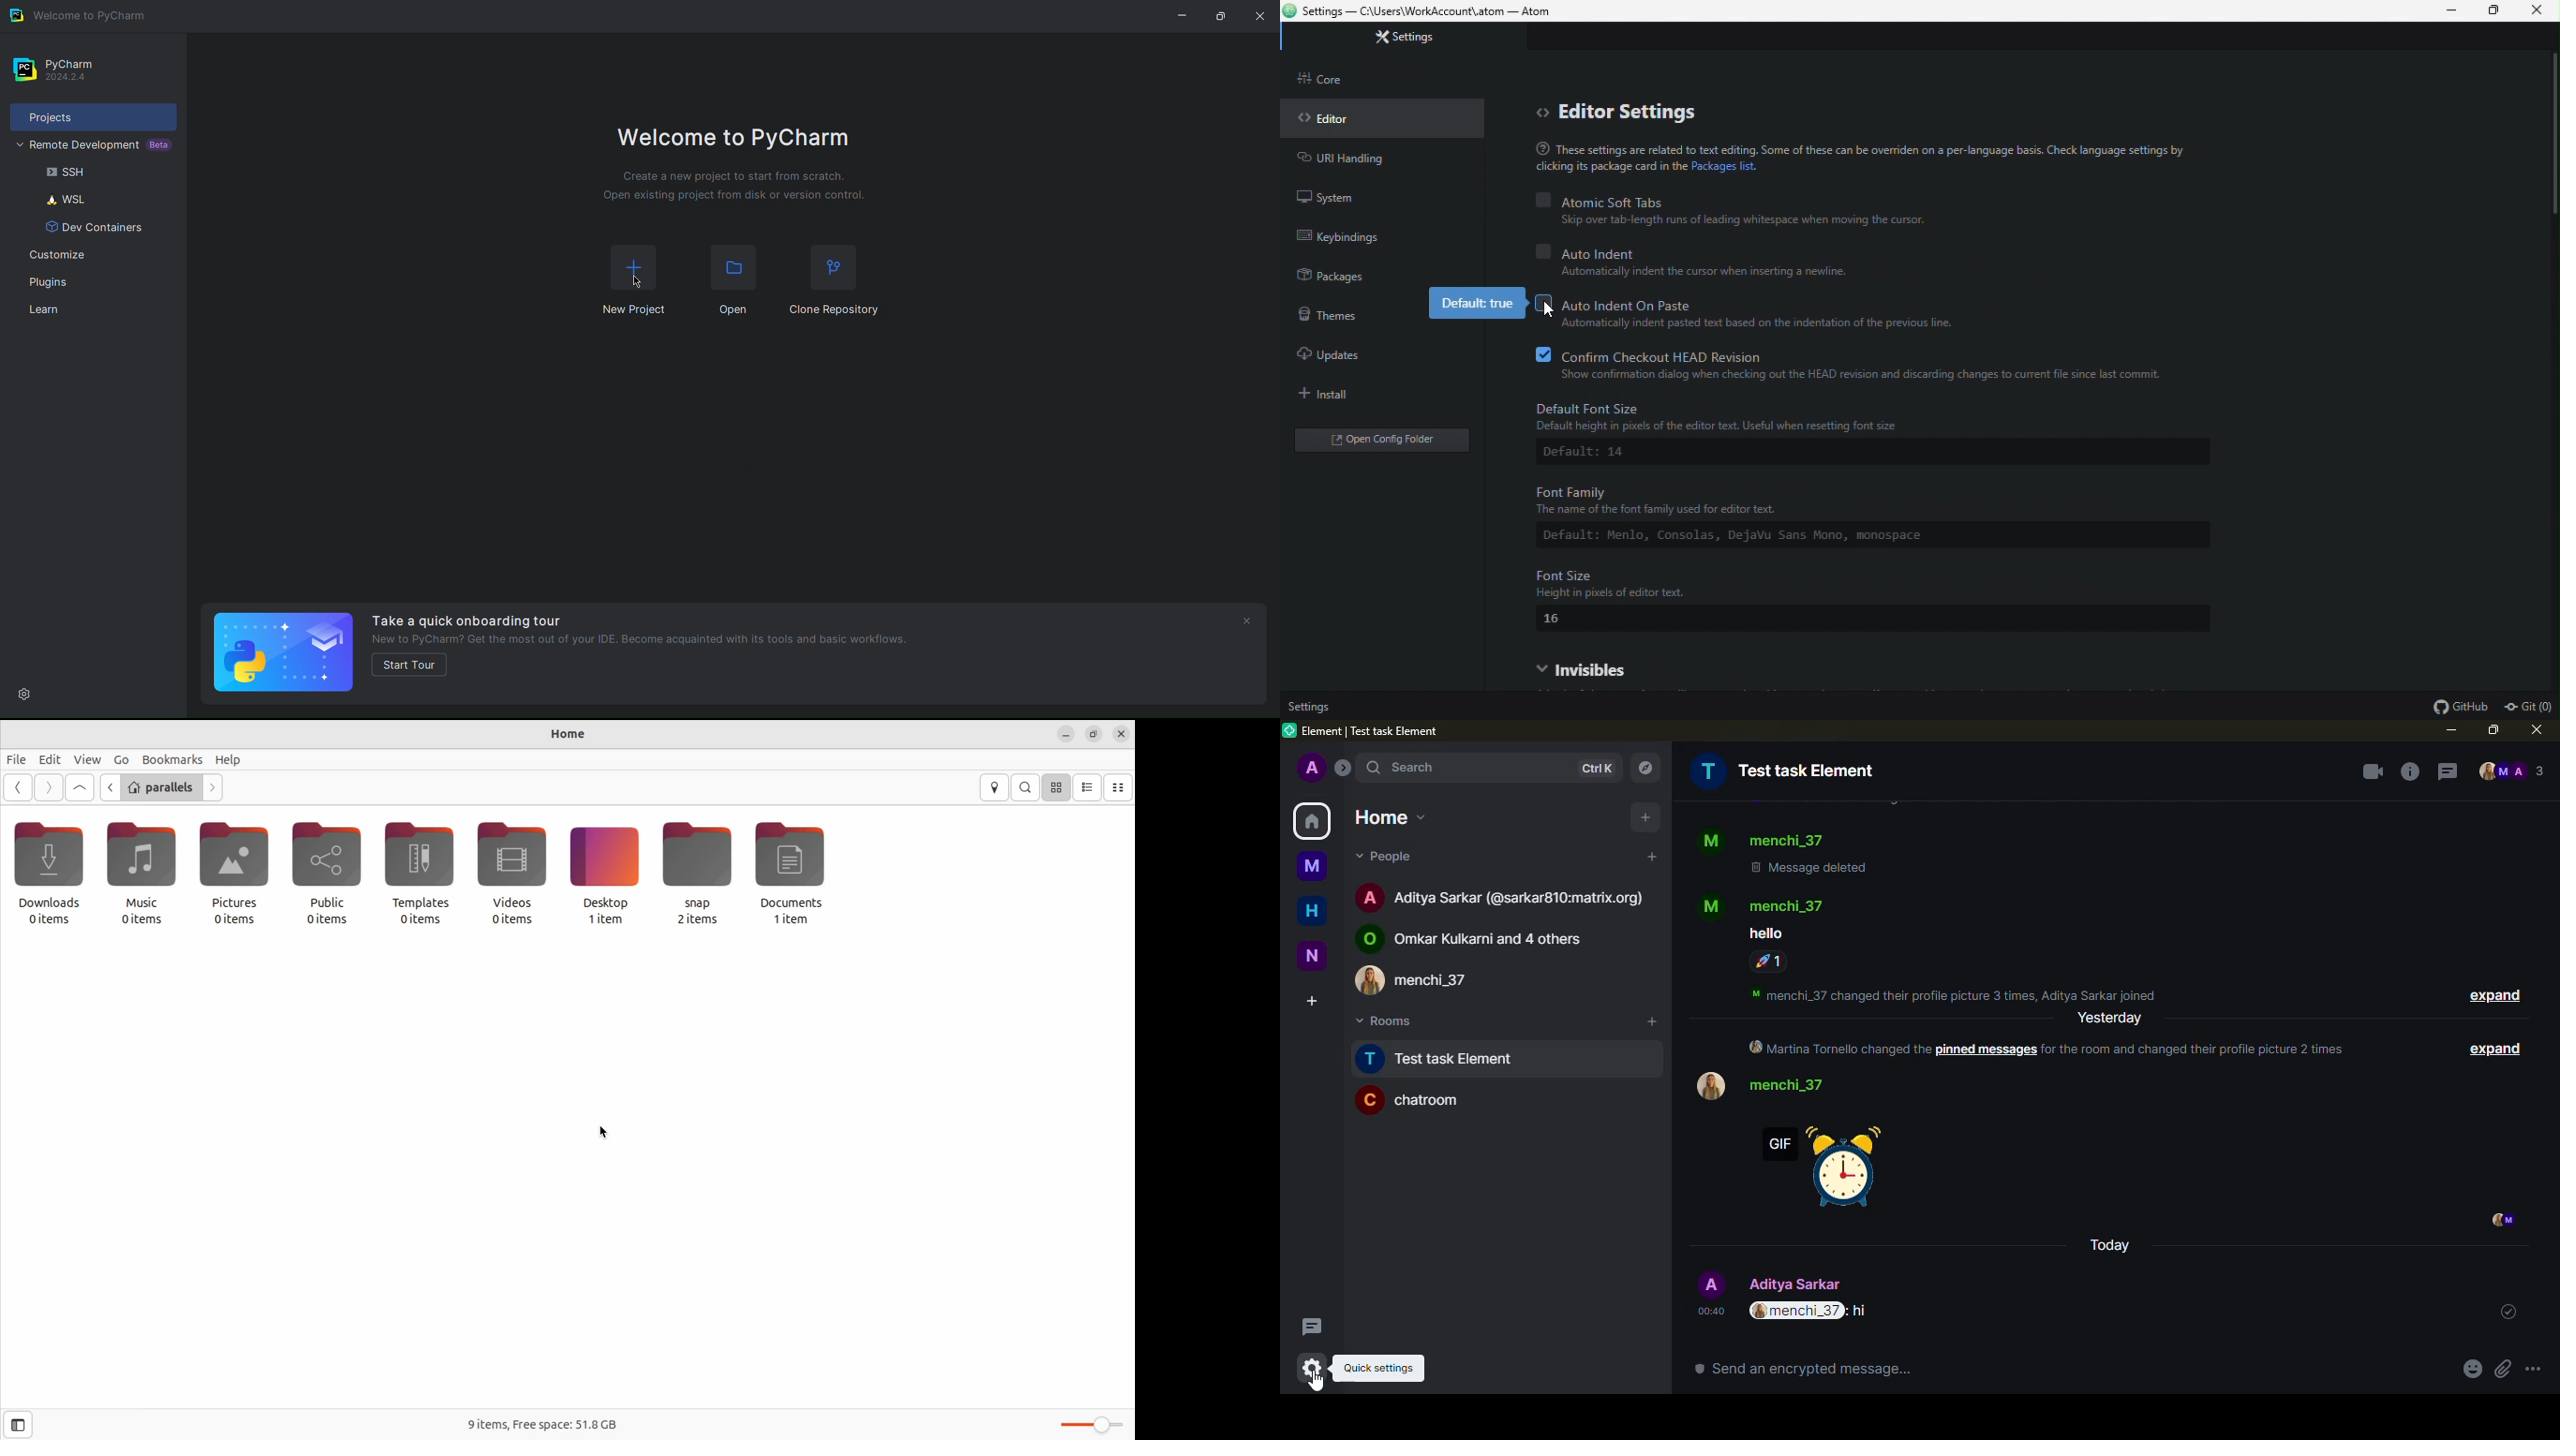 The width and height of the screenshot is (2576, 1456). I want to click on more, so click(2533, 1370).